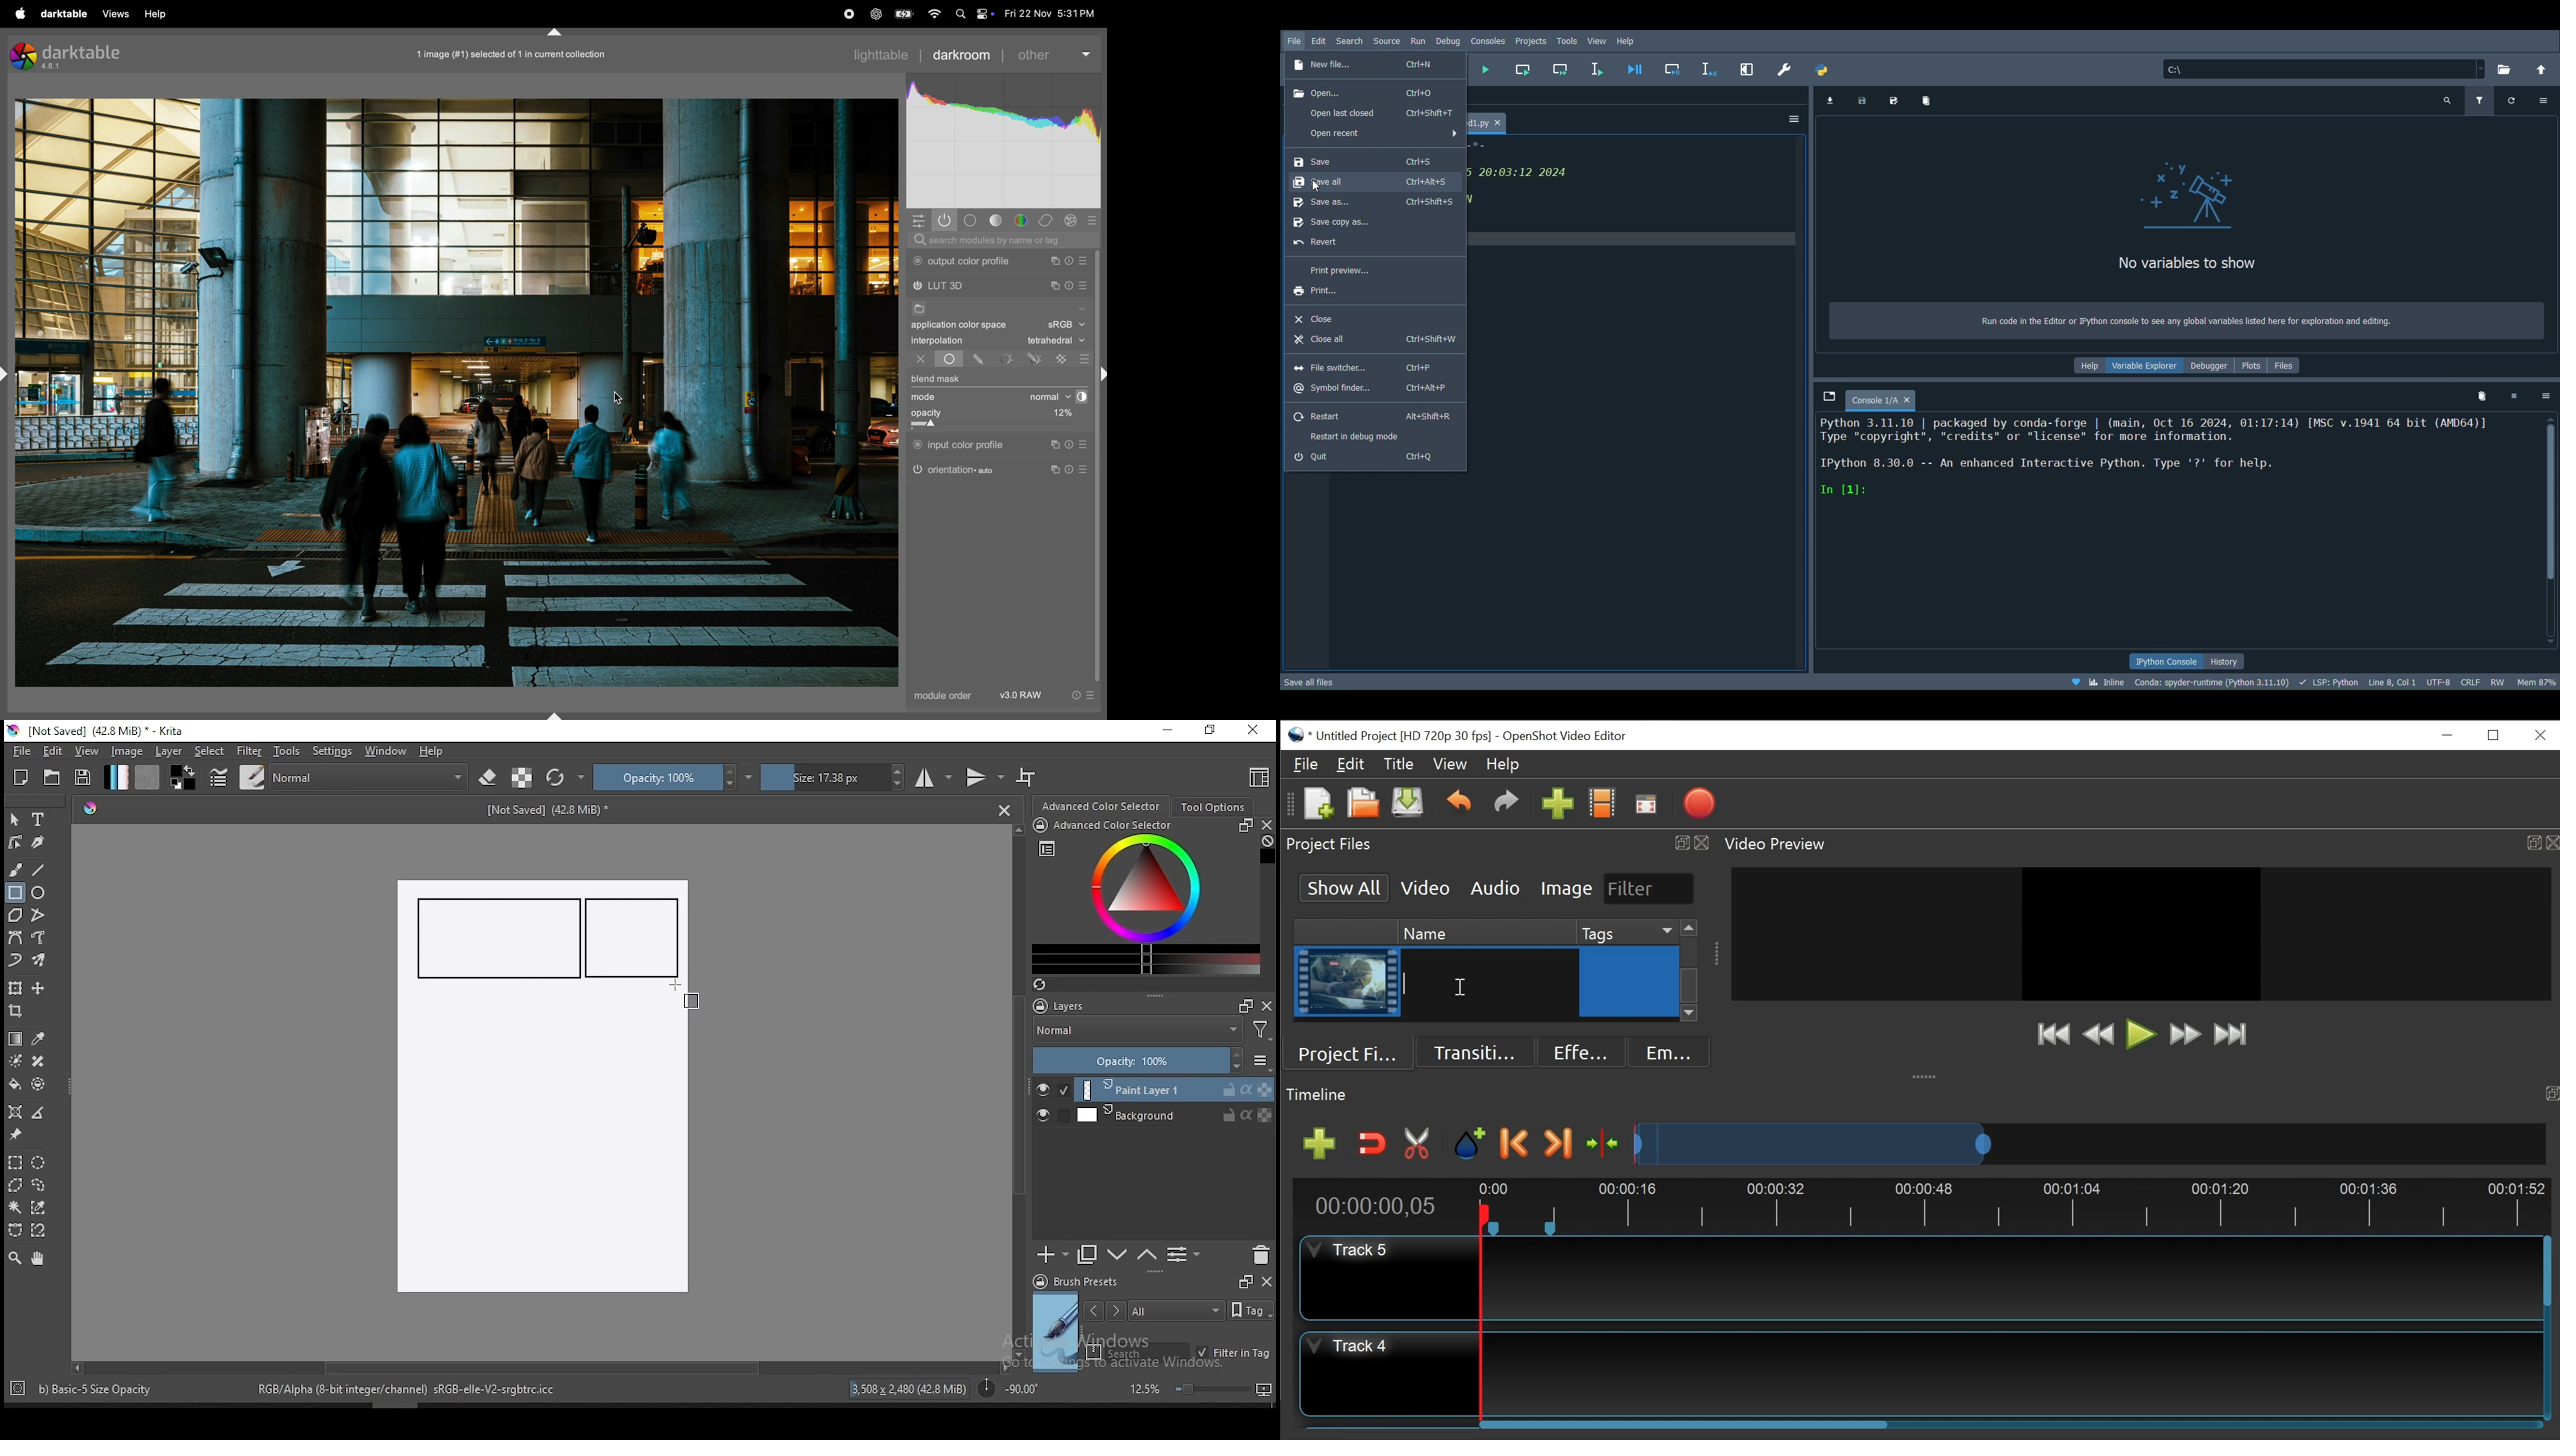  What do you see at coordinates (1004, 809) in the screenshot?
I see `Close` at bounding box center [1004, 809].